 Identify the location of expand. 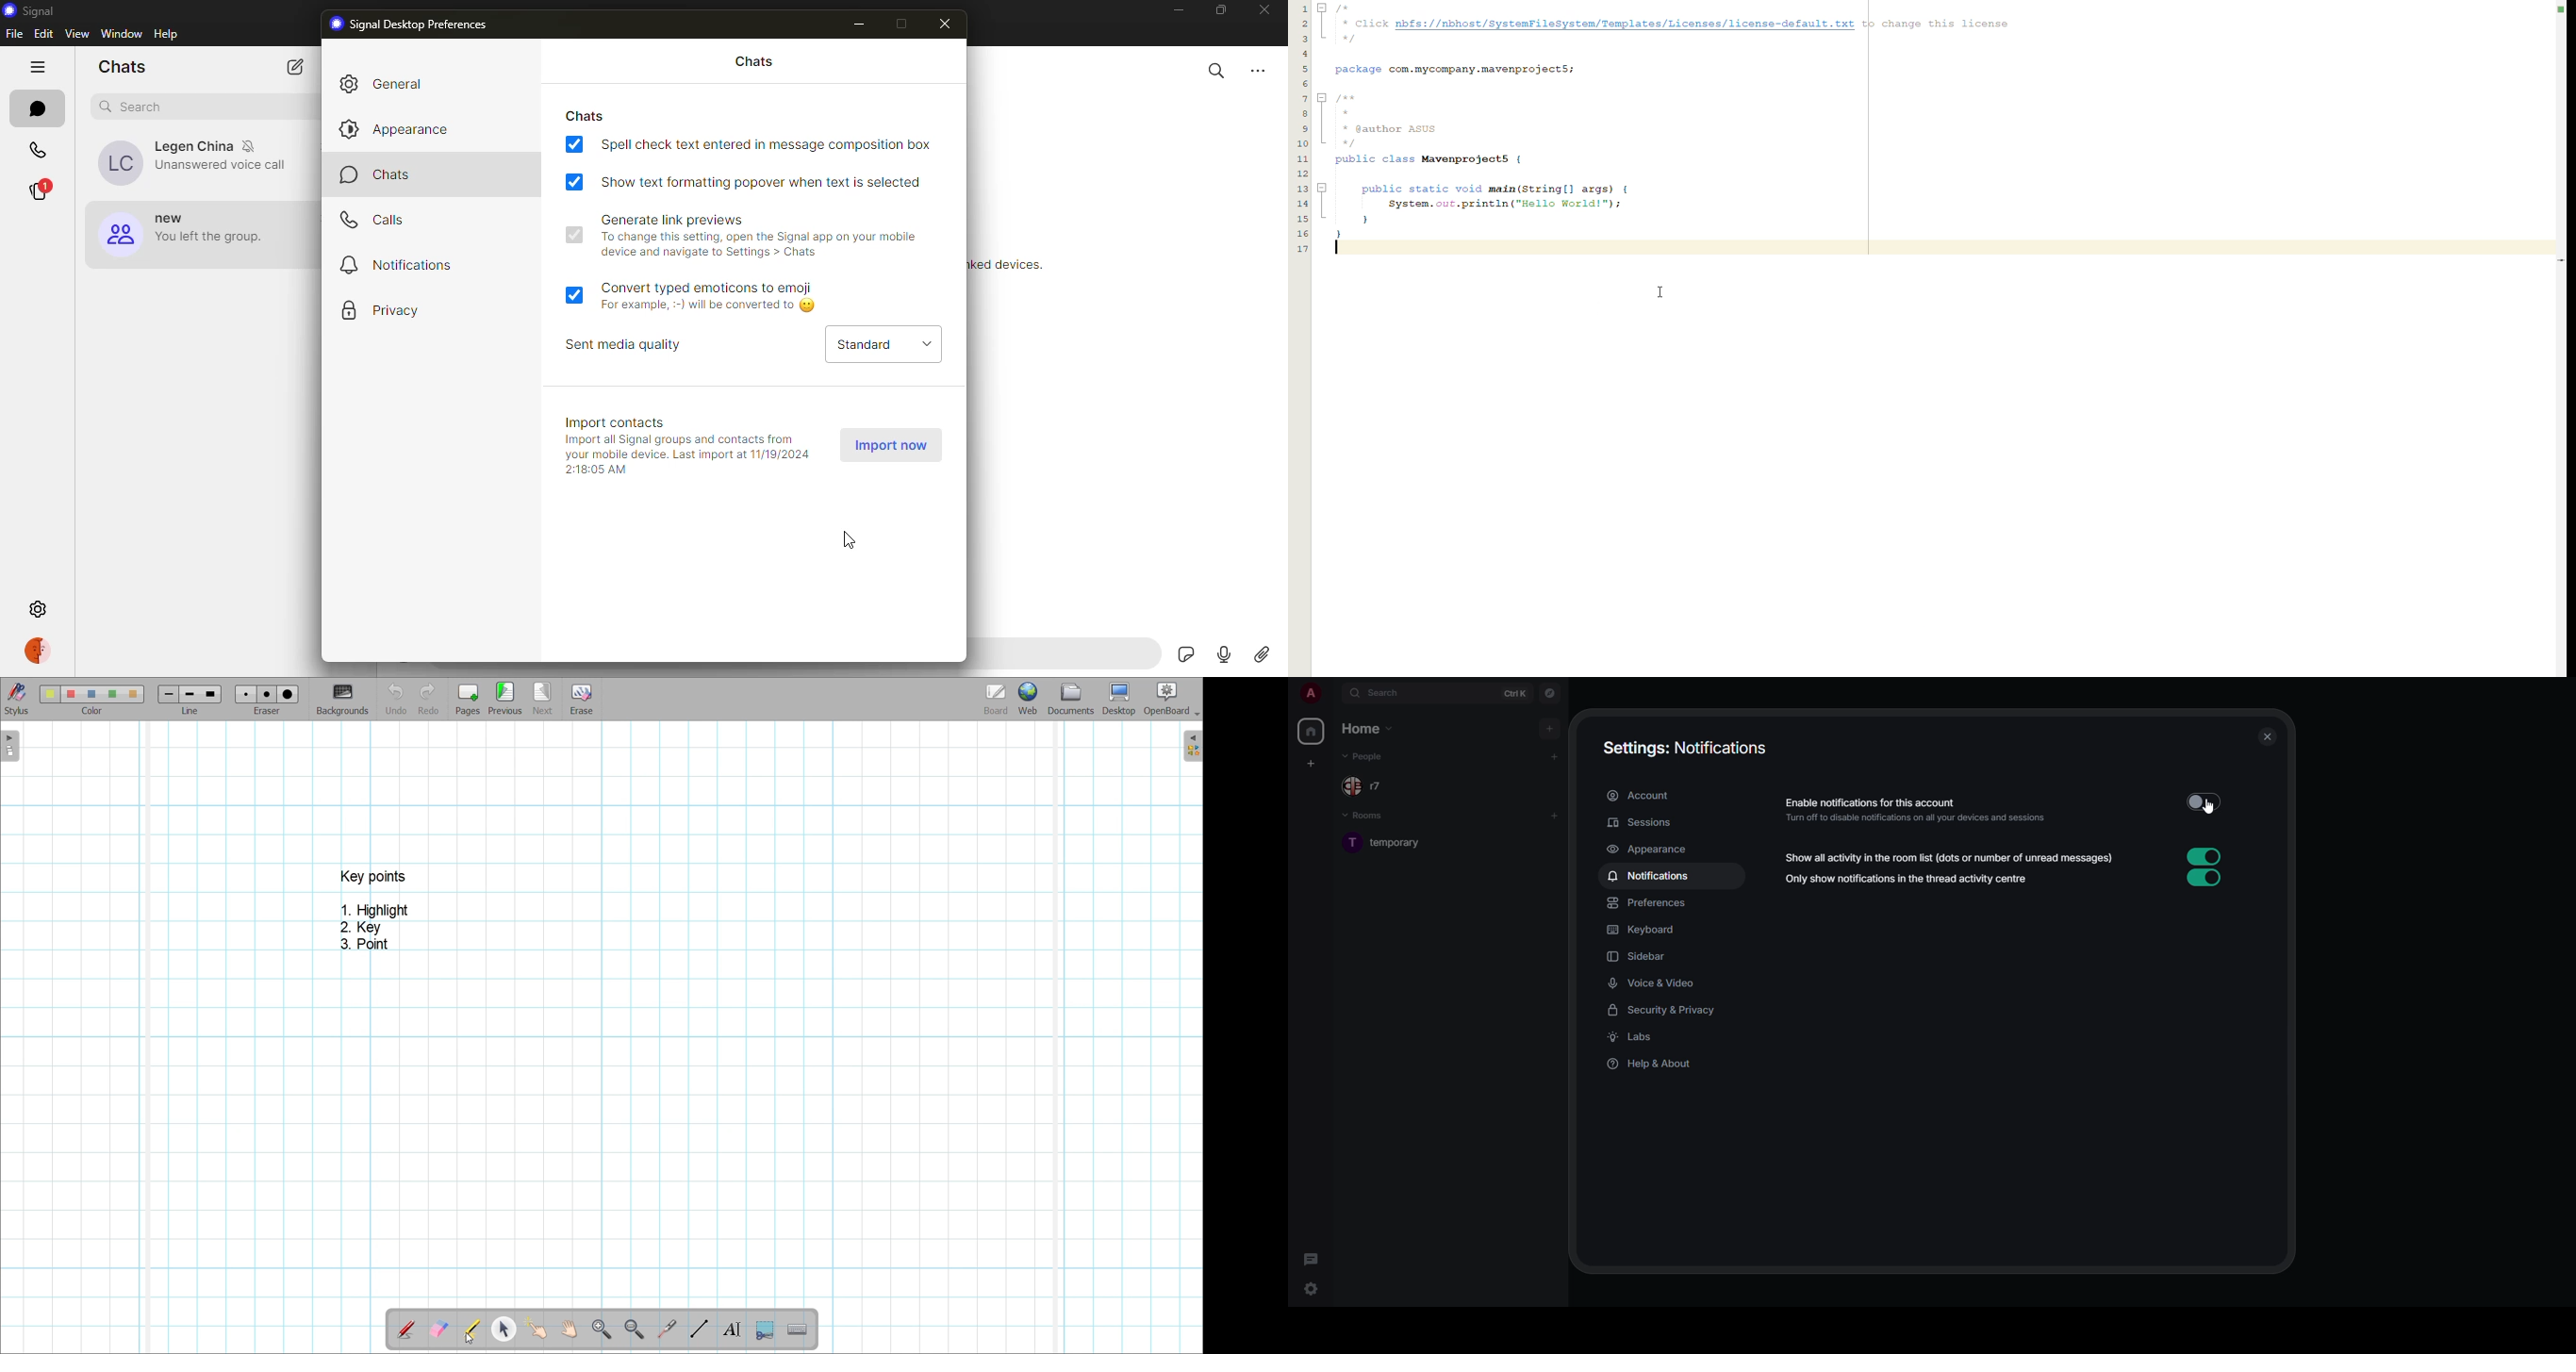
(1332, 694).